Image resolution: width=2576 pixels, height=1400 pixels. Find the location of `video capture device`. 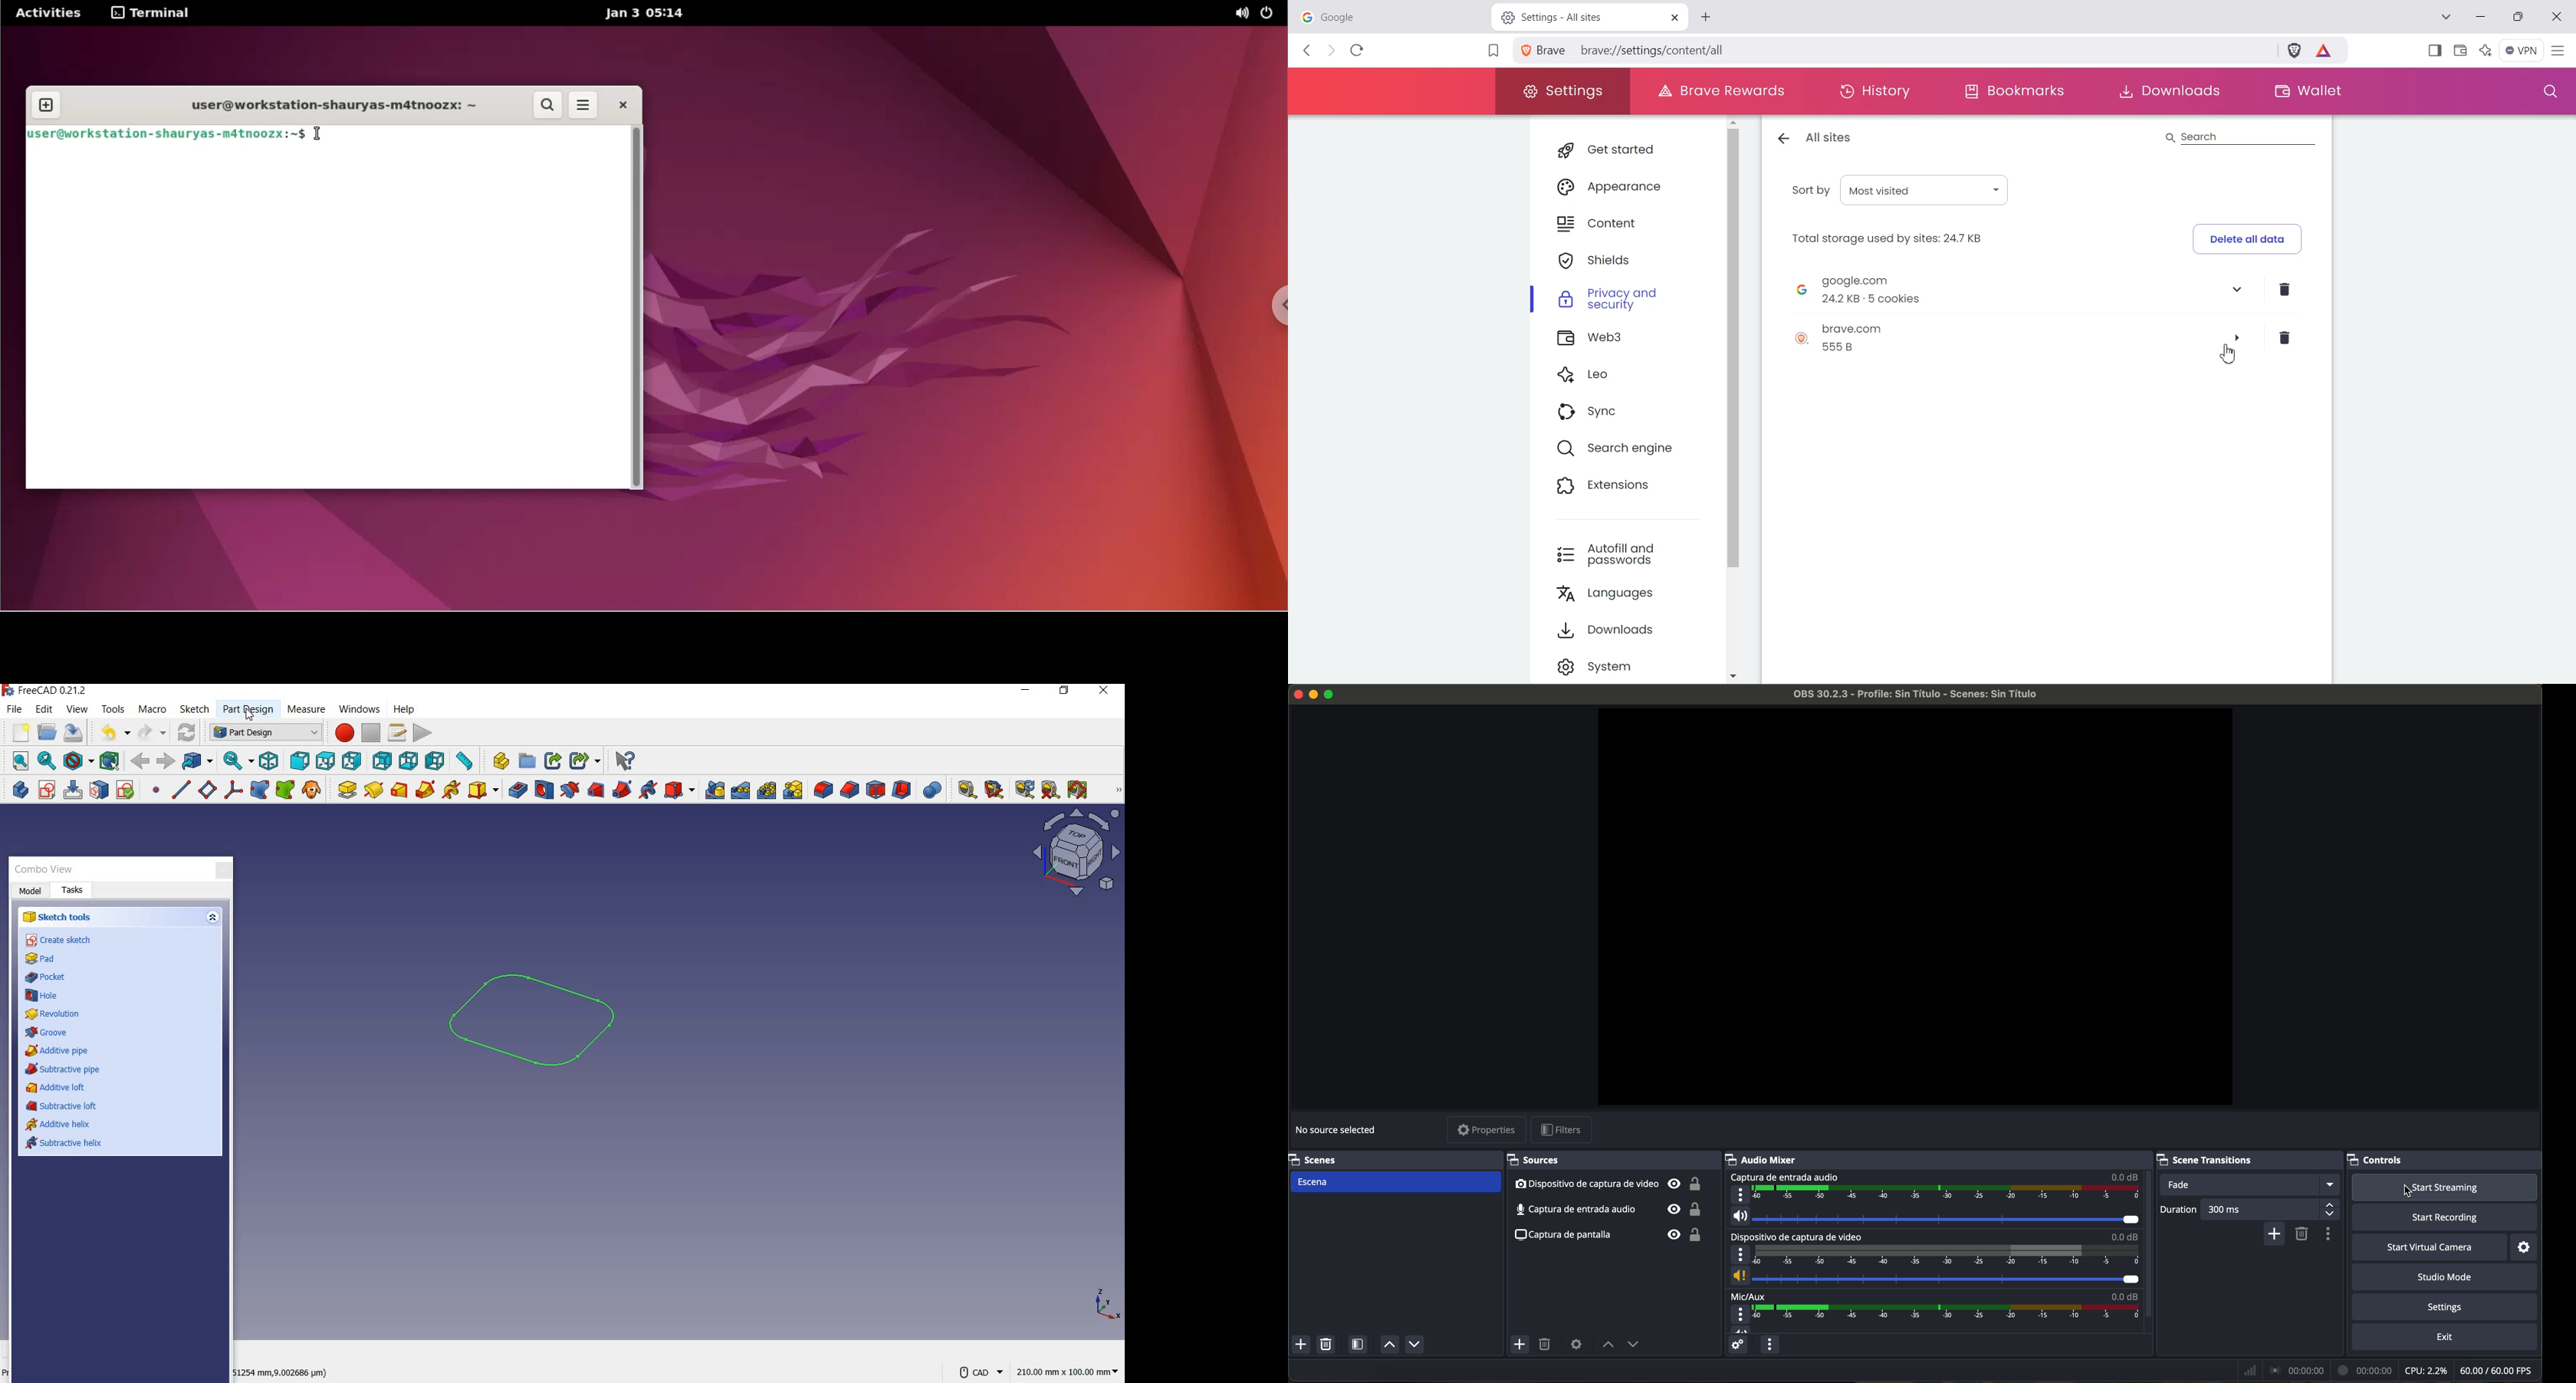

video capture device is located at coordinates (1609, 1184).